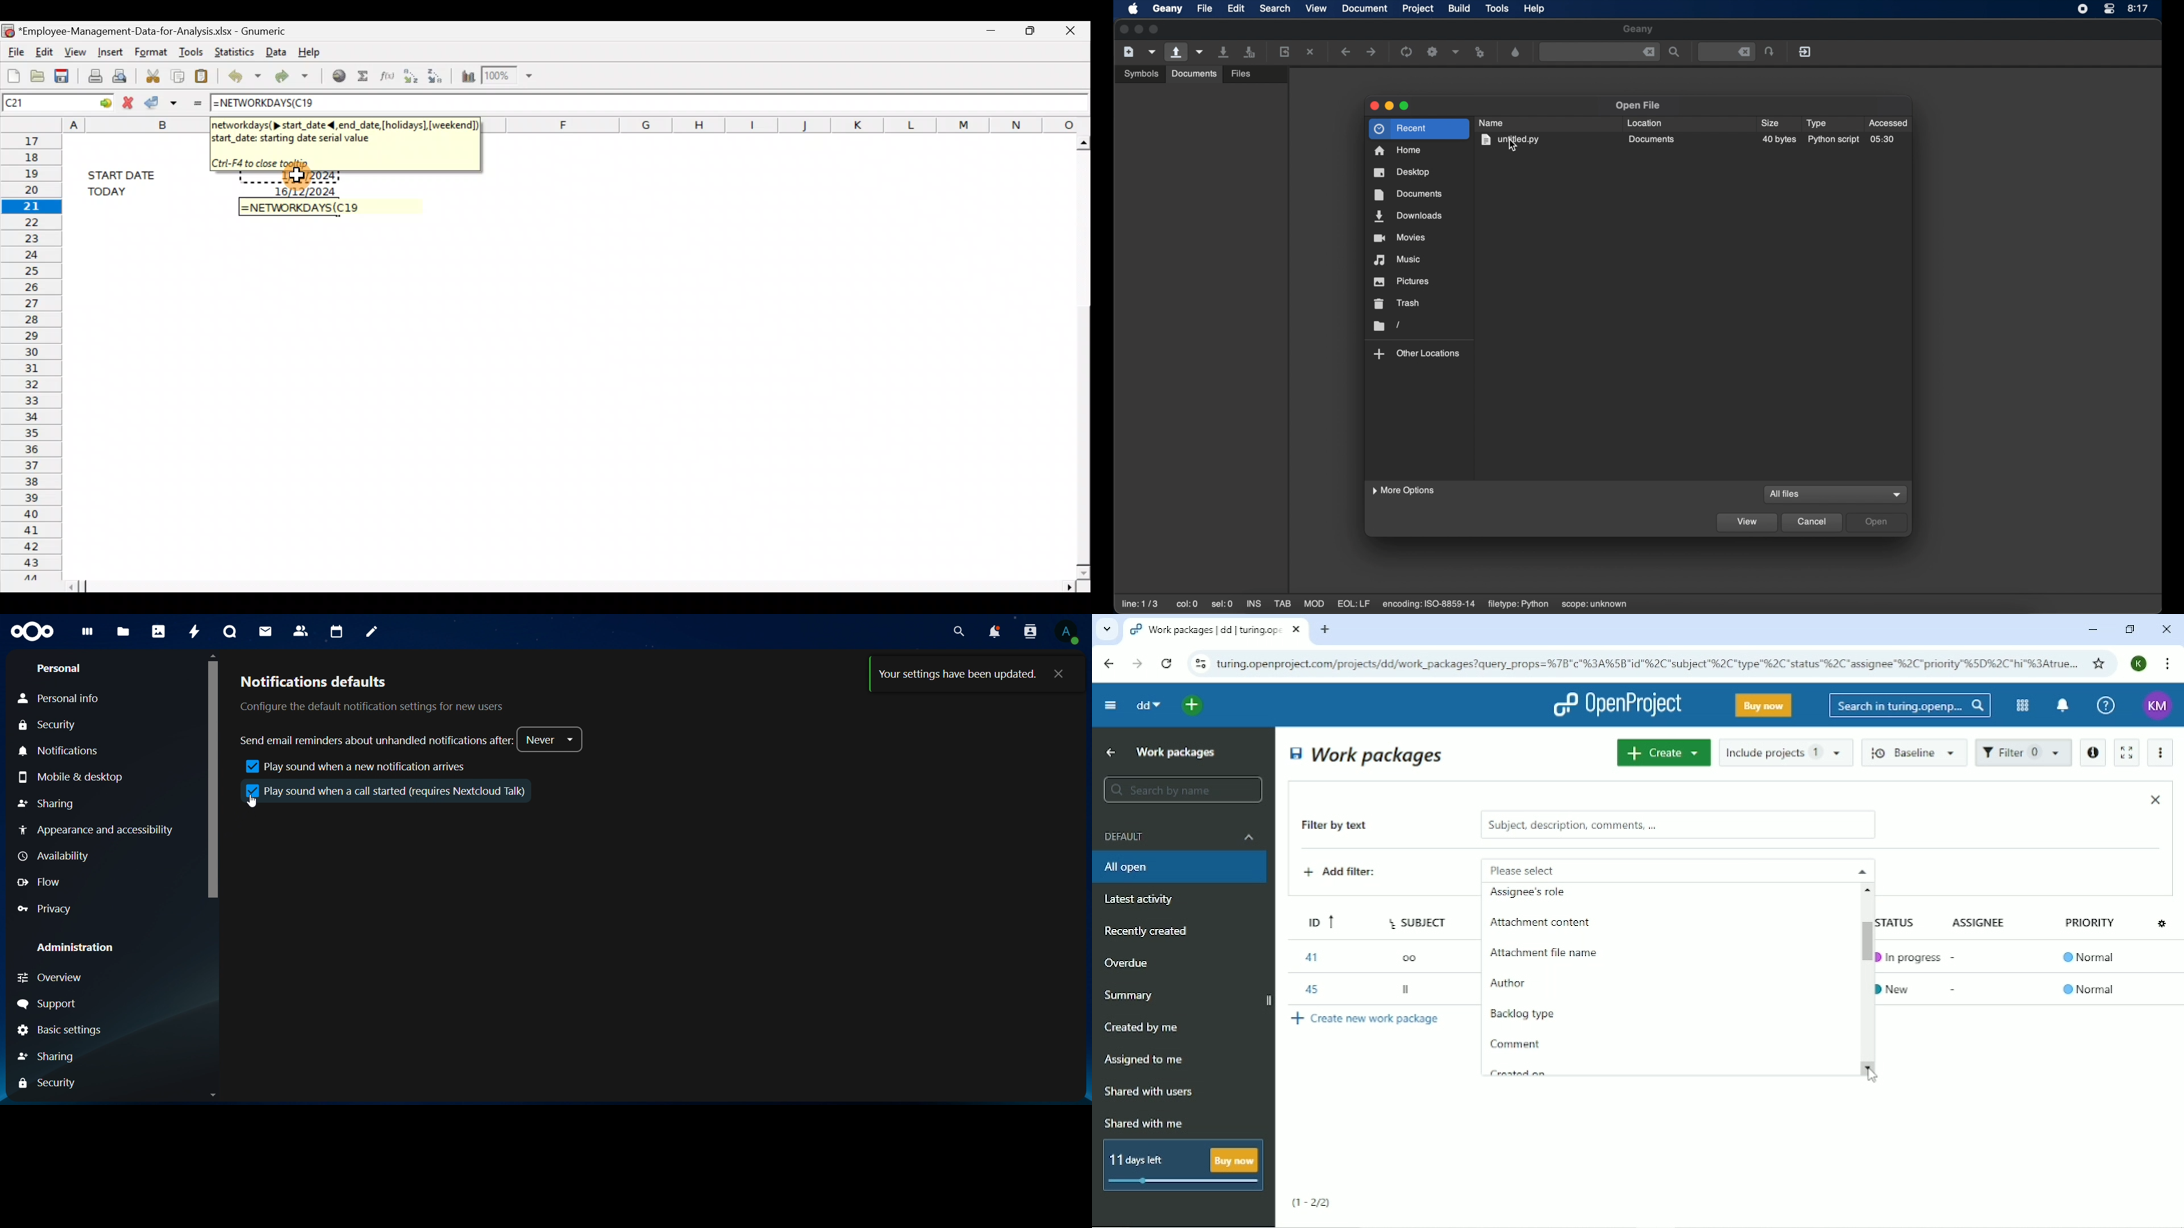 This screenshot has height=1232, width=2184. What do you see at coordinates (1878, 522) in the screenshot?
I see `open` at bounding box center [1878, 522].